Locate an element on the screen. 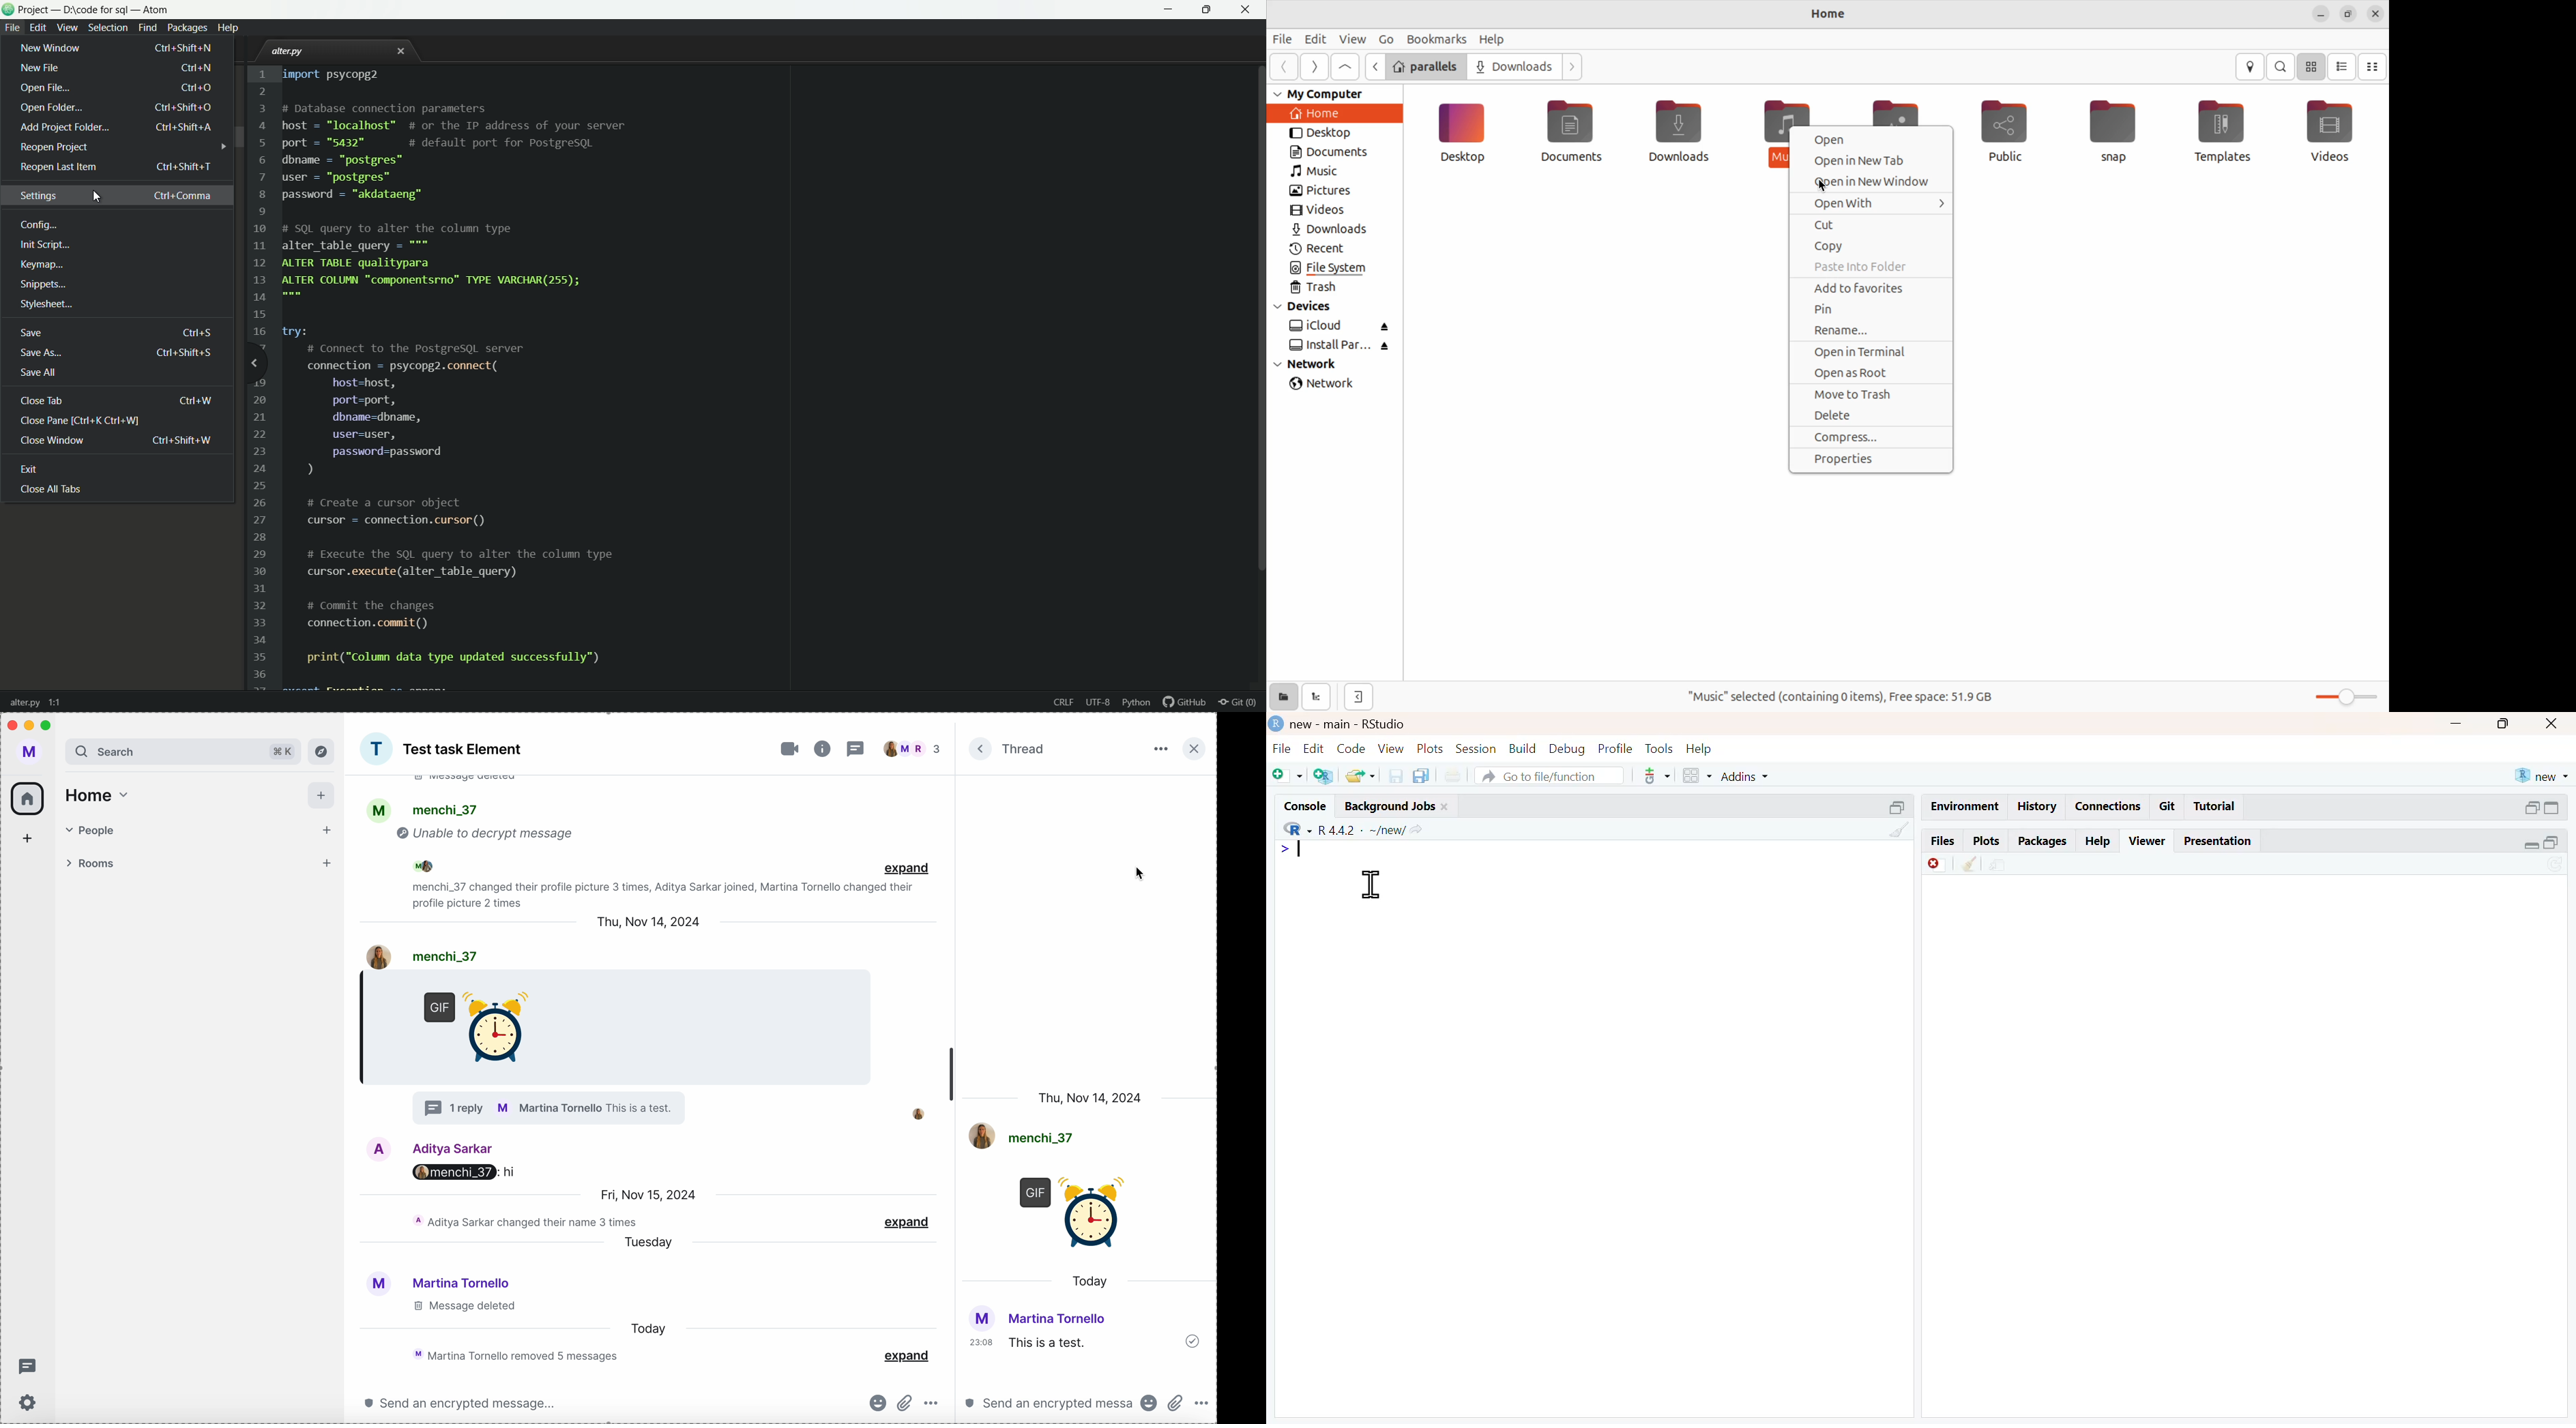 The width and height of the screenshot is (2576, 1428). message deleted is located at coordinates (463, 1306).